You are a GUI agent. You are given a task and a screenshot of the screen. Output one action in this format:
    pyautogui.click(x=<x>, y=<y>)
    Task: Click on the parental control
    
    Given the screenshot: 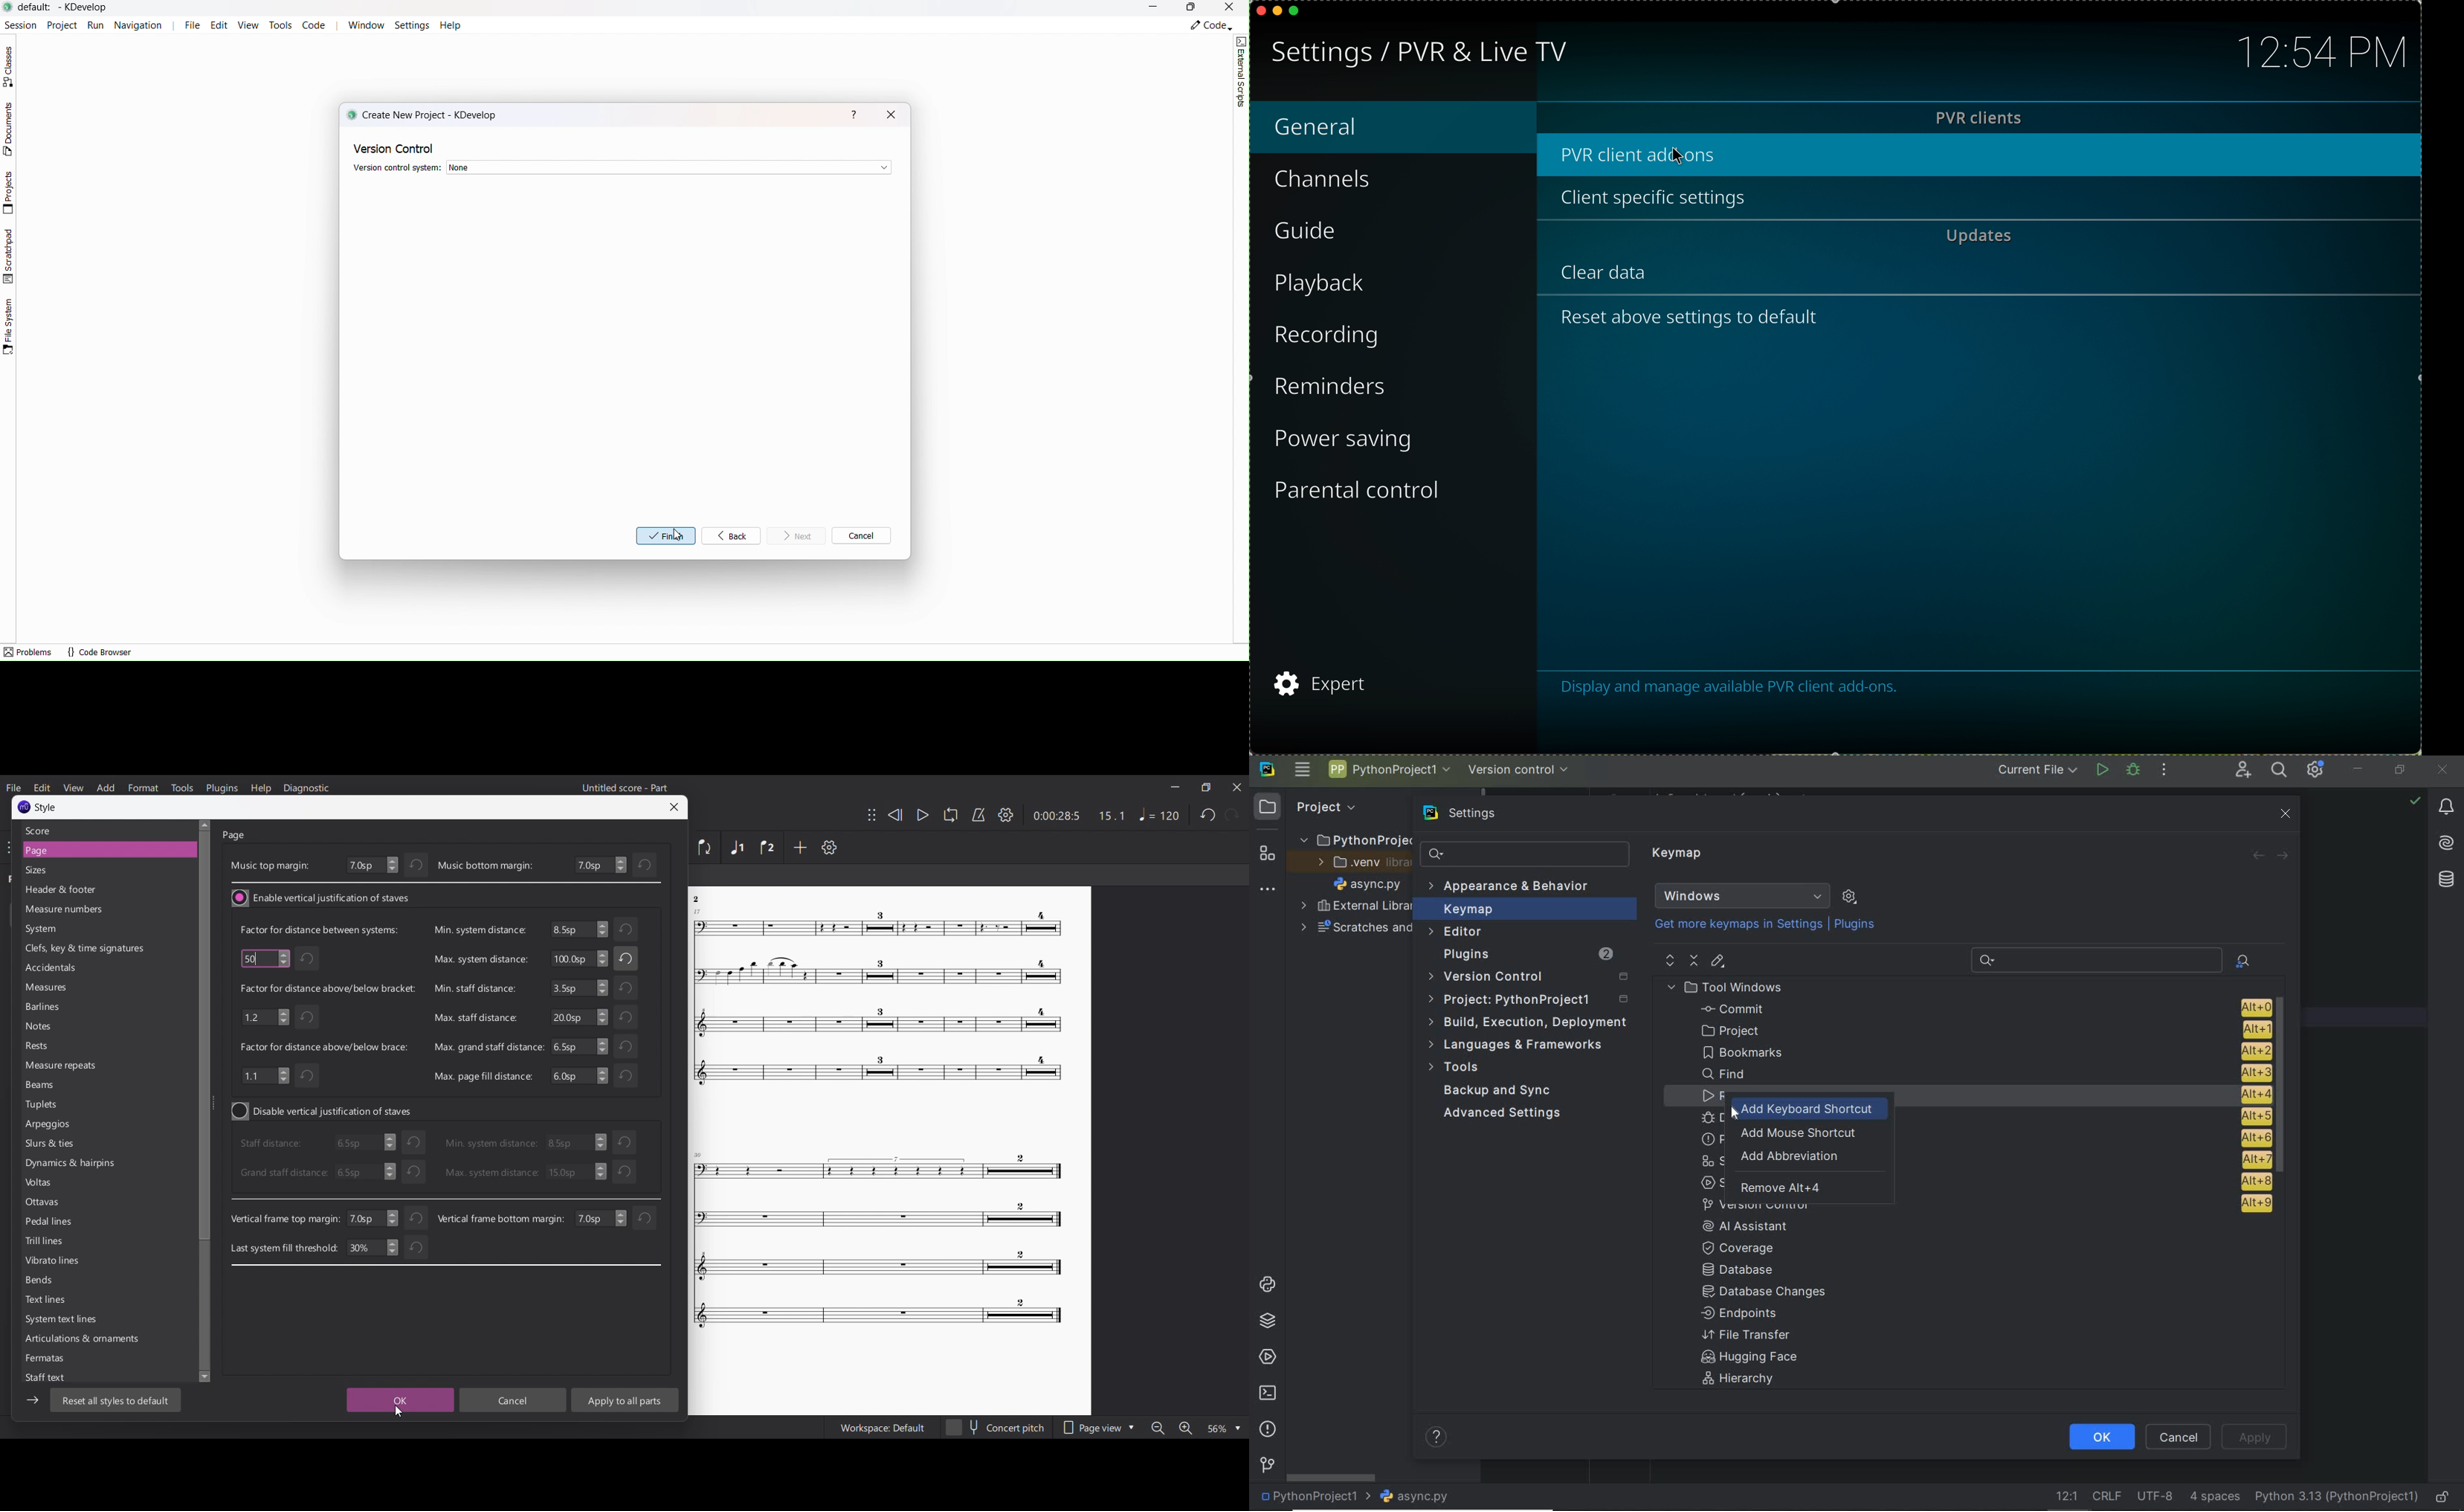 What is the action you would take?
    pyautogui.click(x=1361, y=488)
    